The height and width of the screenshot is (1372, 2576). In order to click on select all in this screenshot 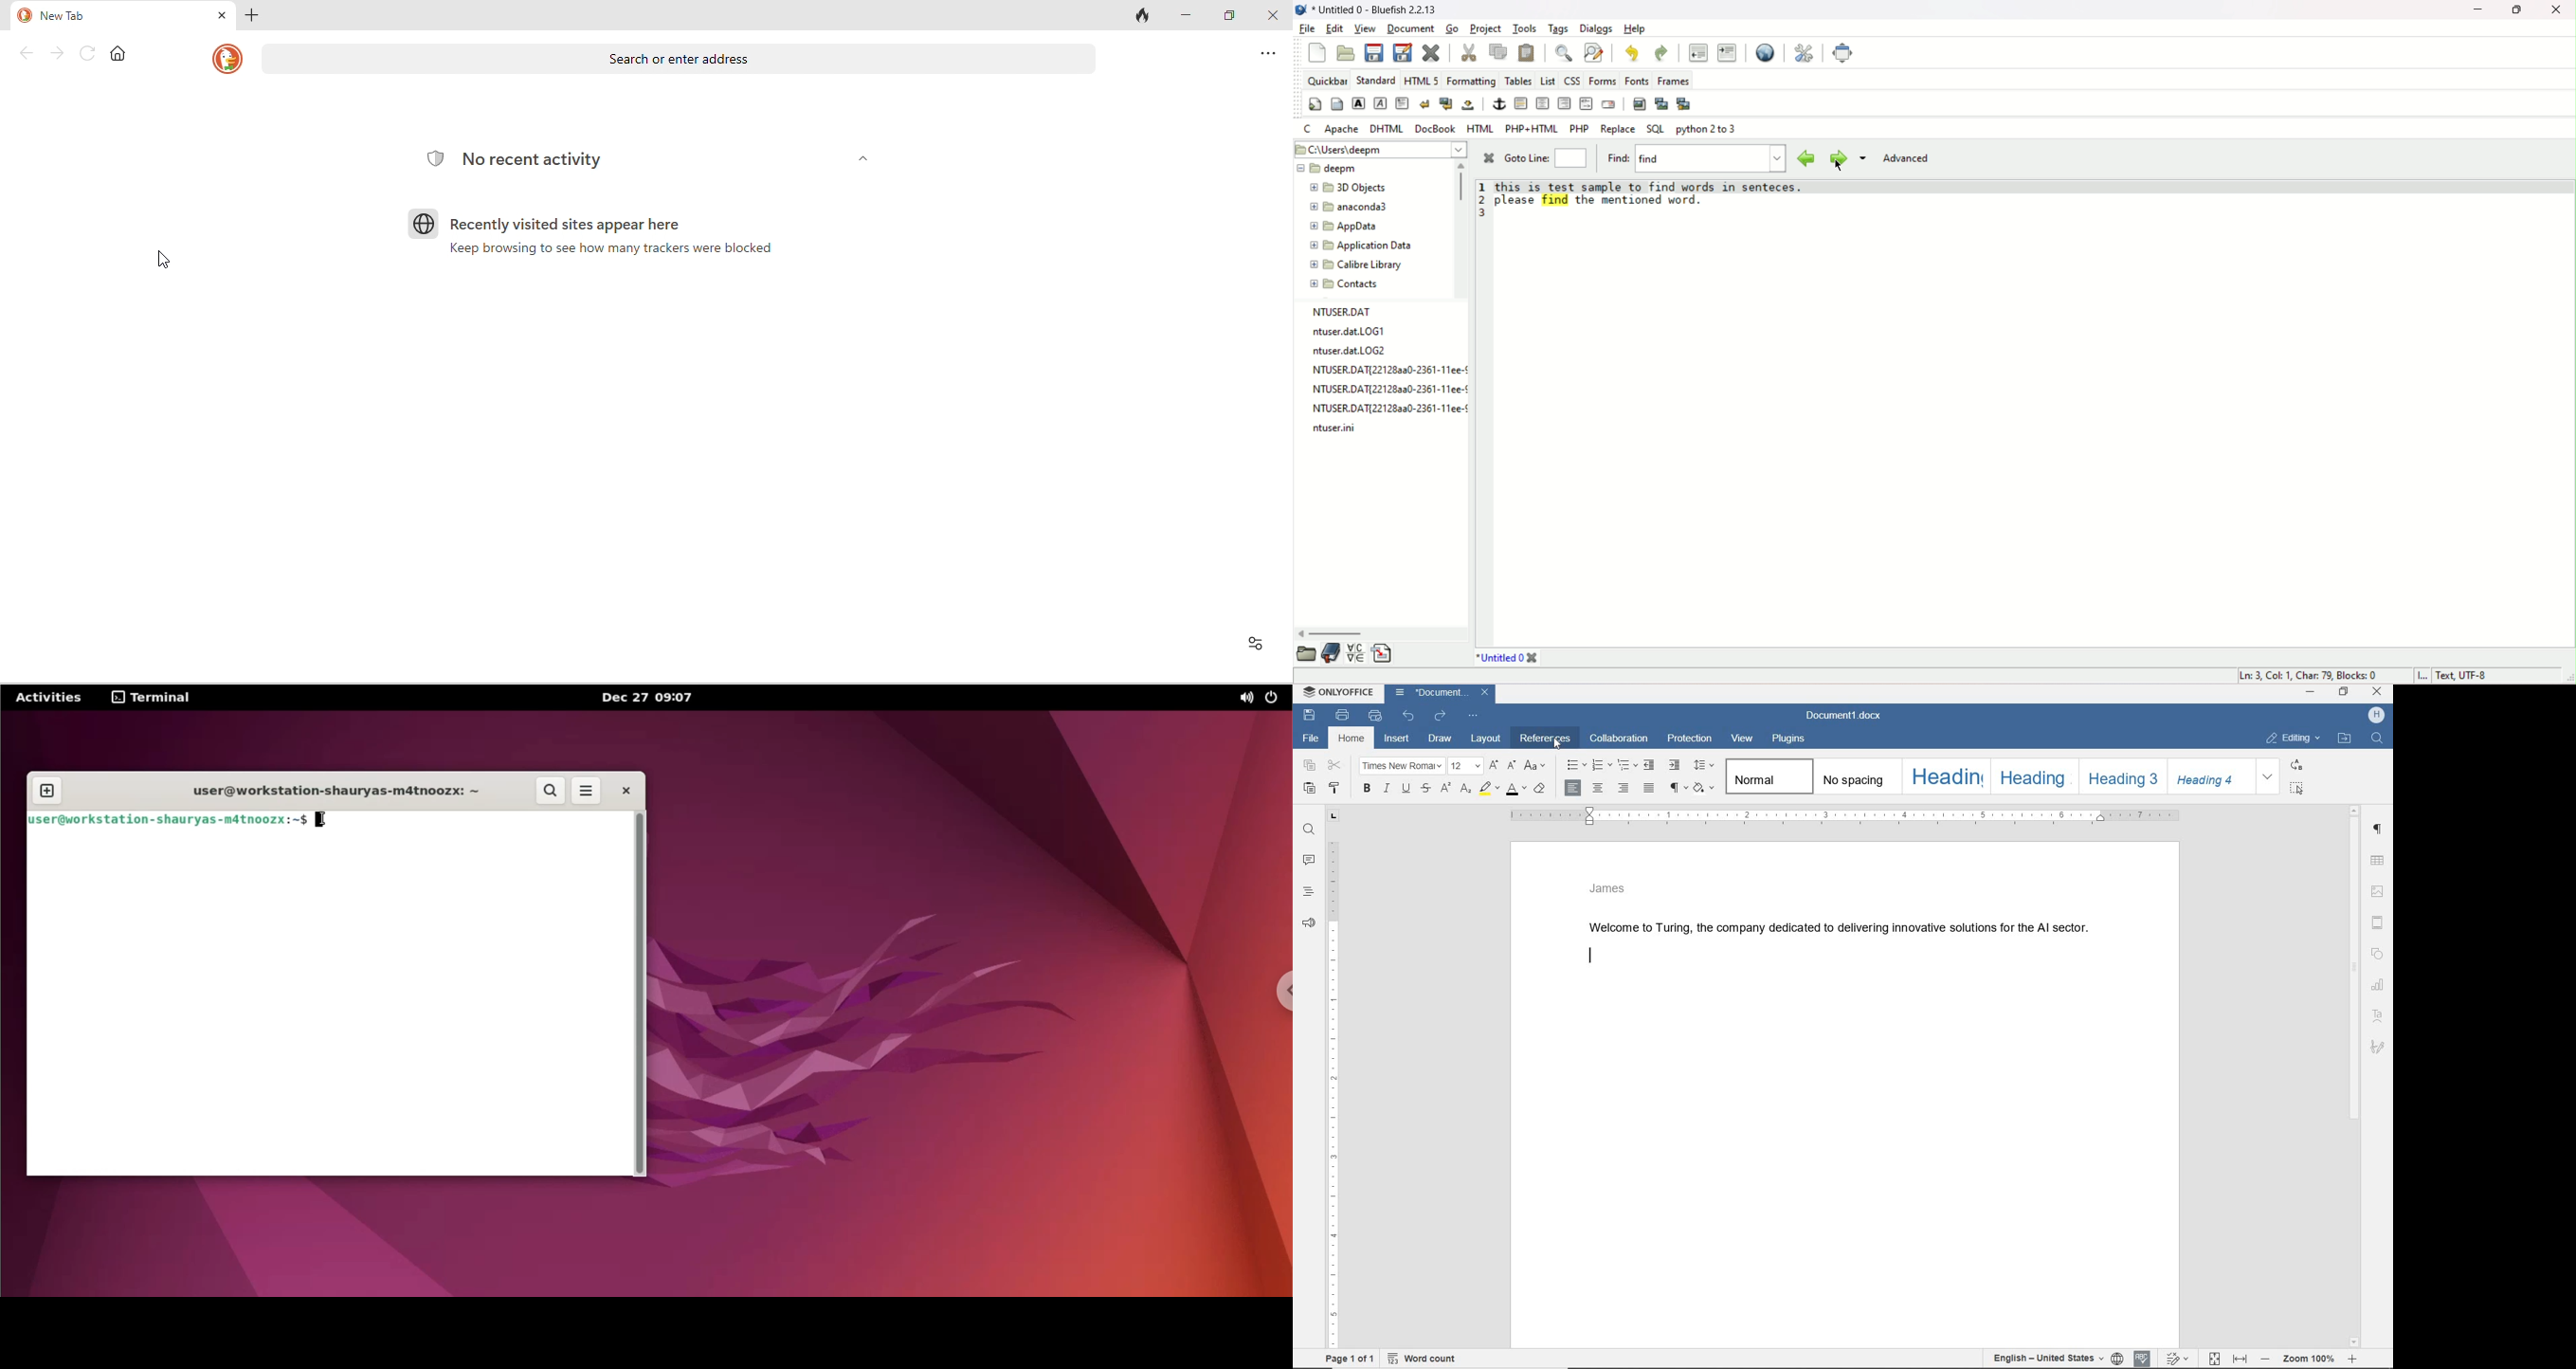, I will do `click(2296, 789)`.